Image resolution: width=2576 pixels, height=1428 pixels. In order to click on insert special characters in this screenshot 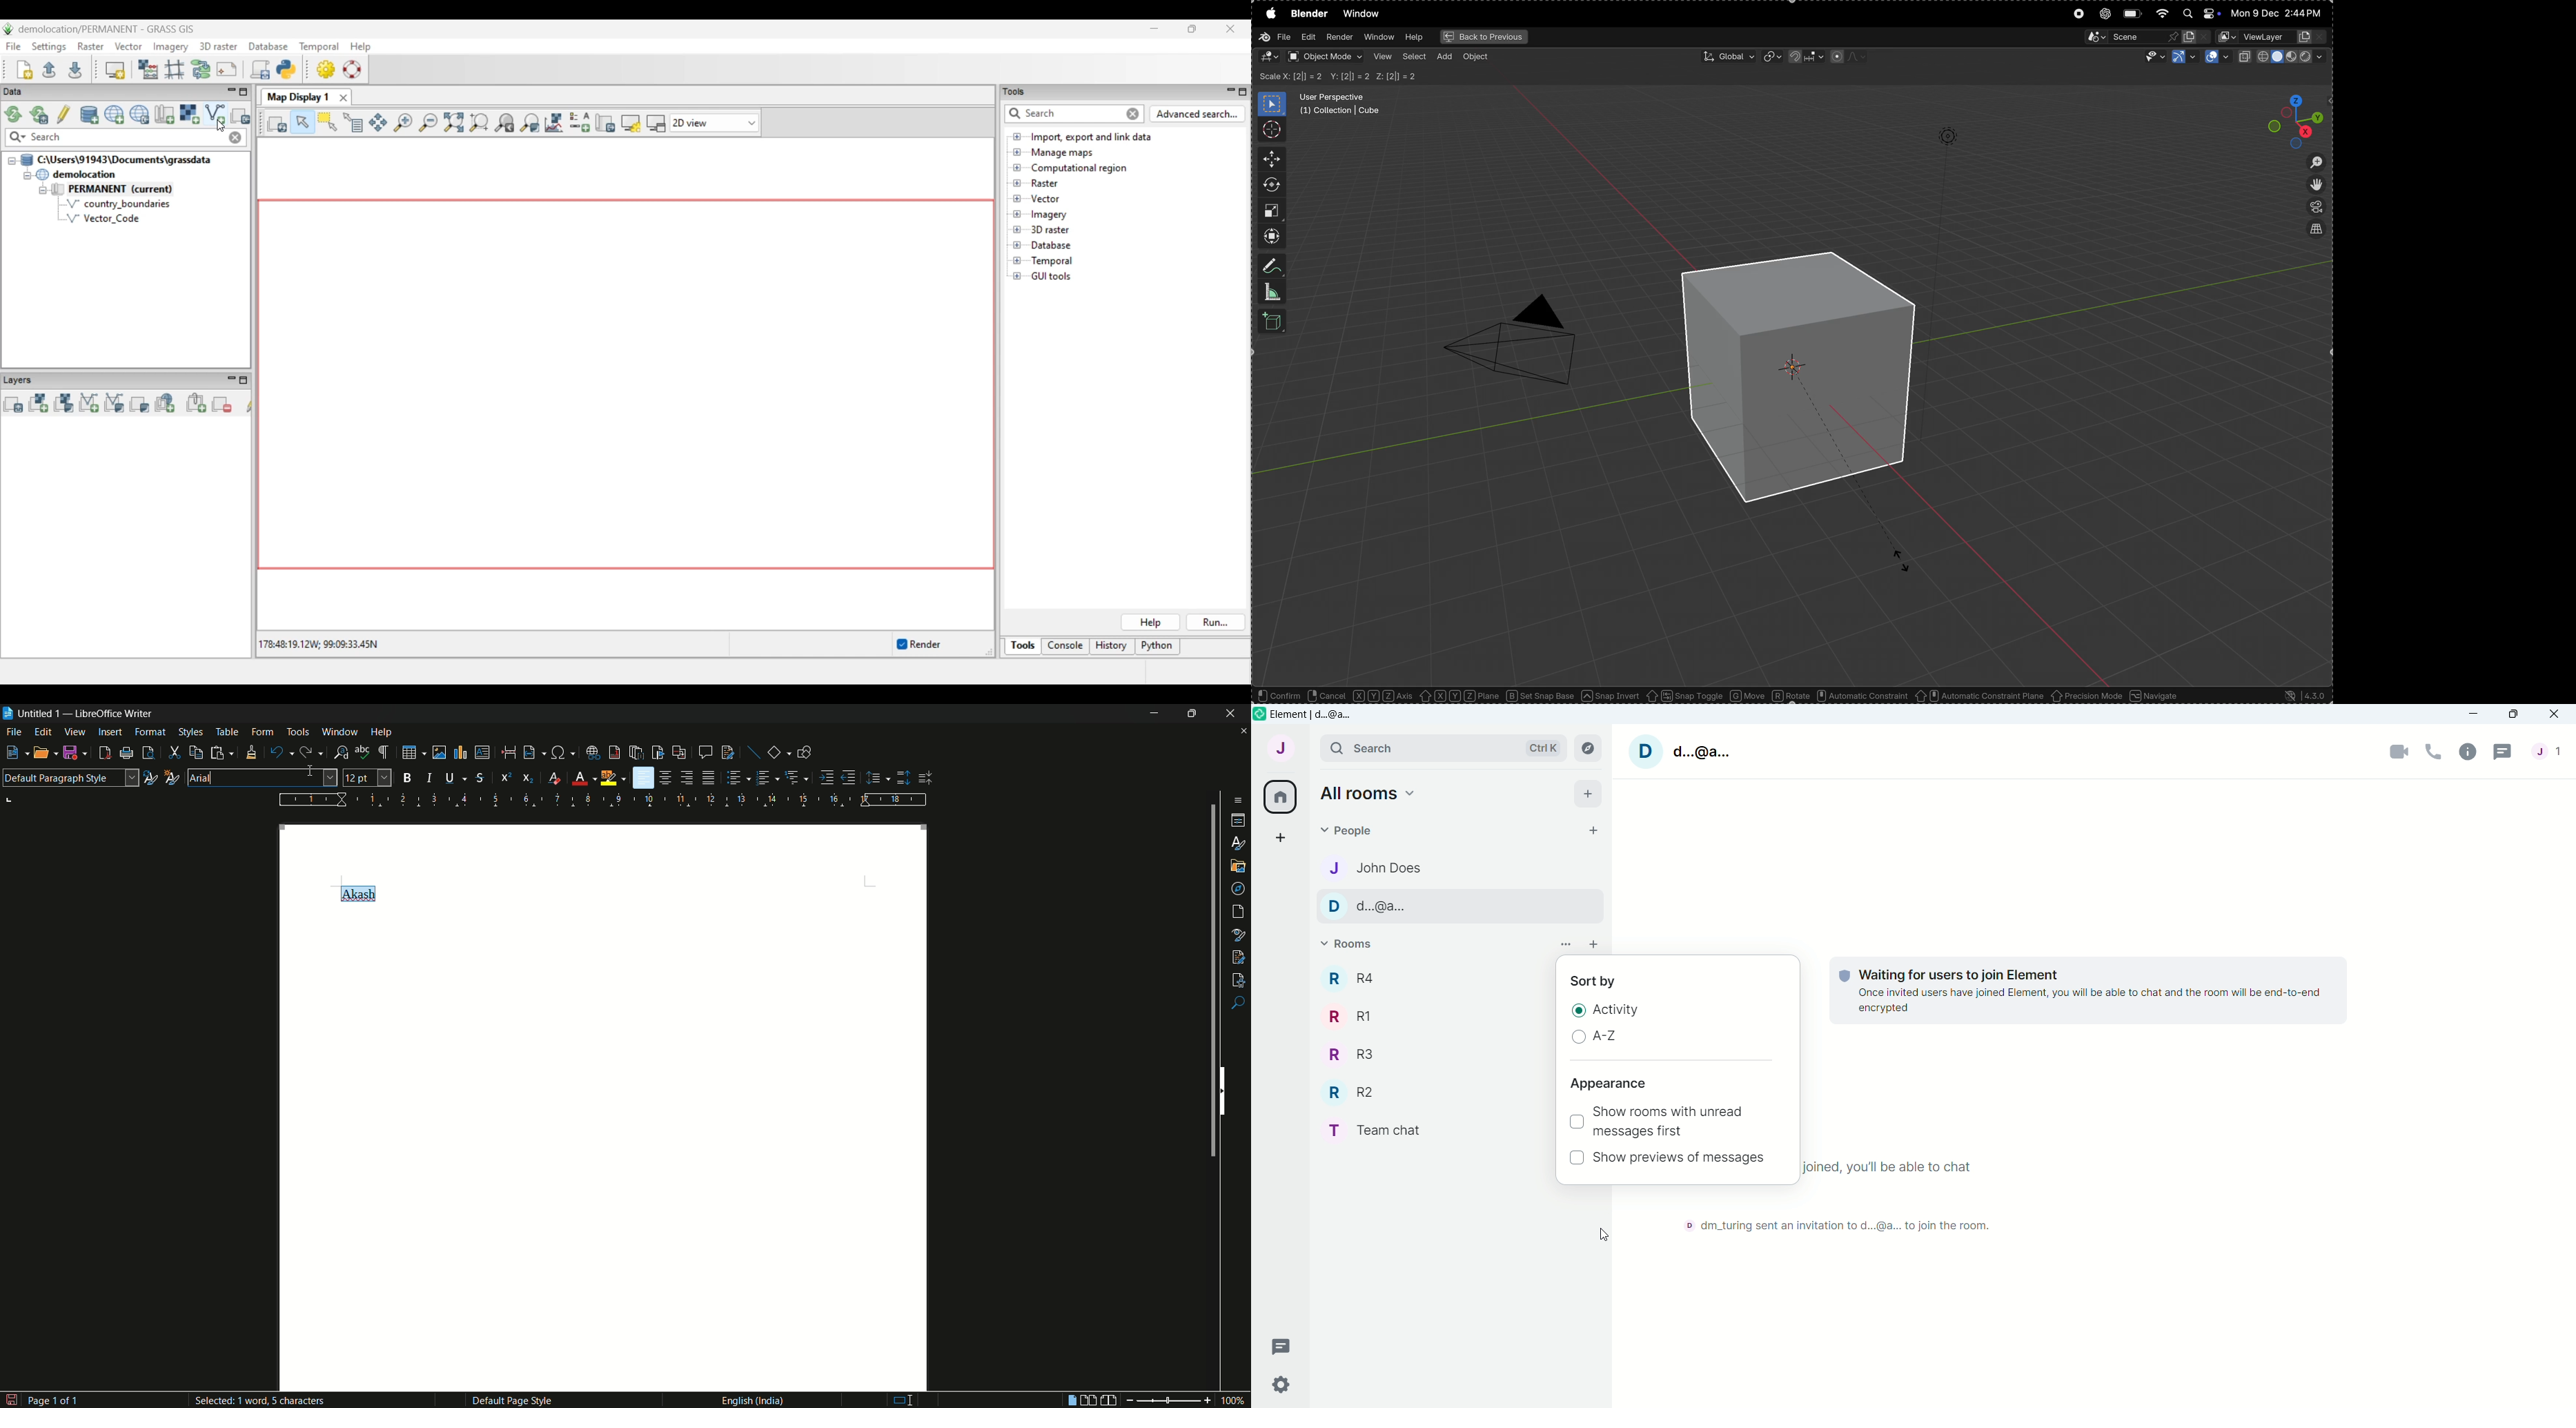, I will do `click(563, 754)`.